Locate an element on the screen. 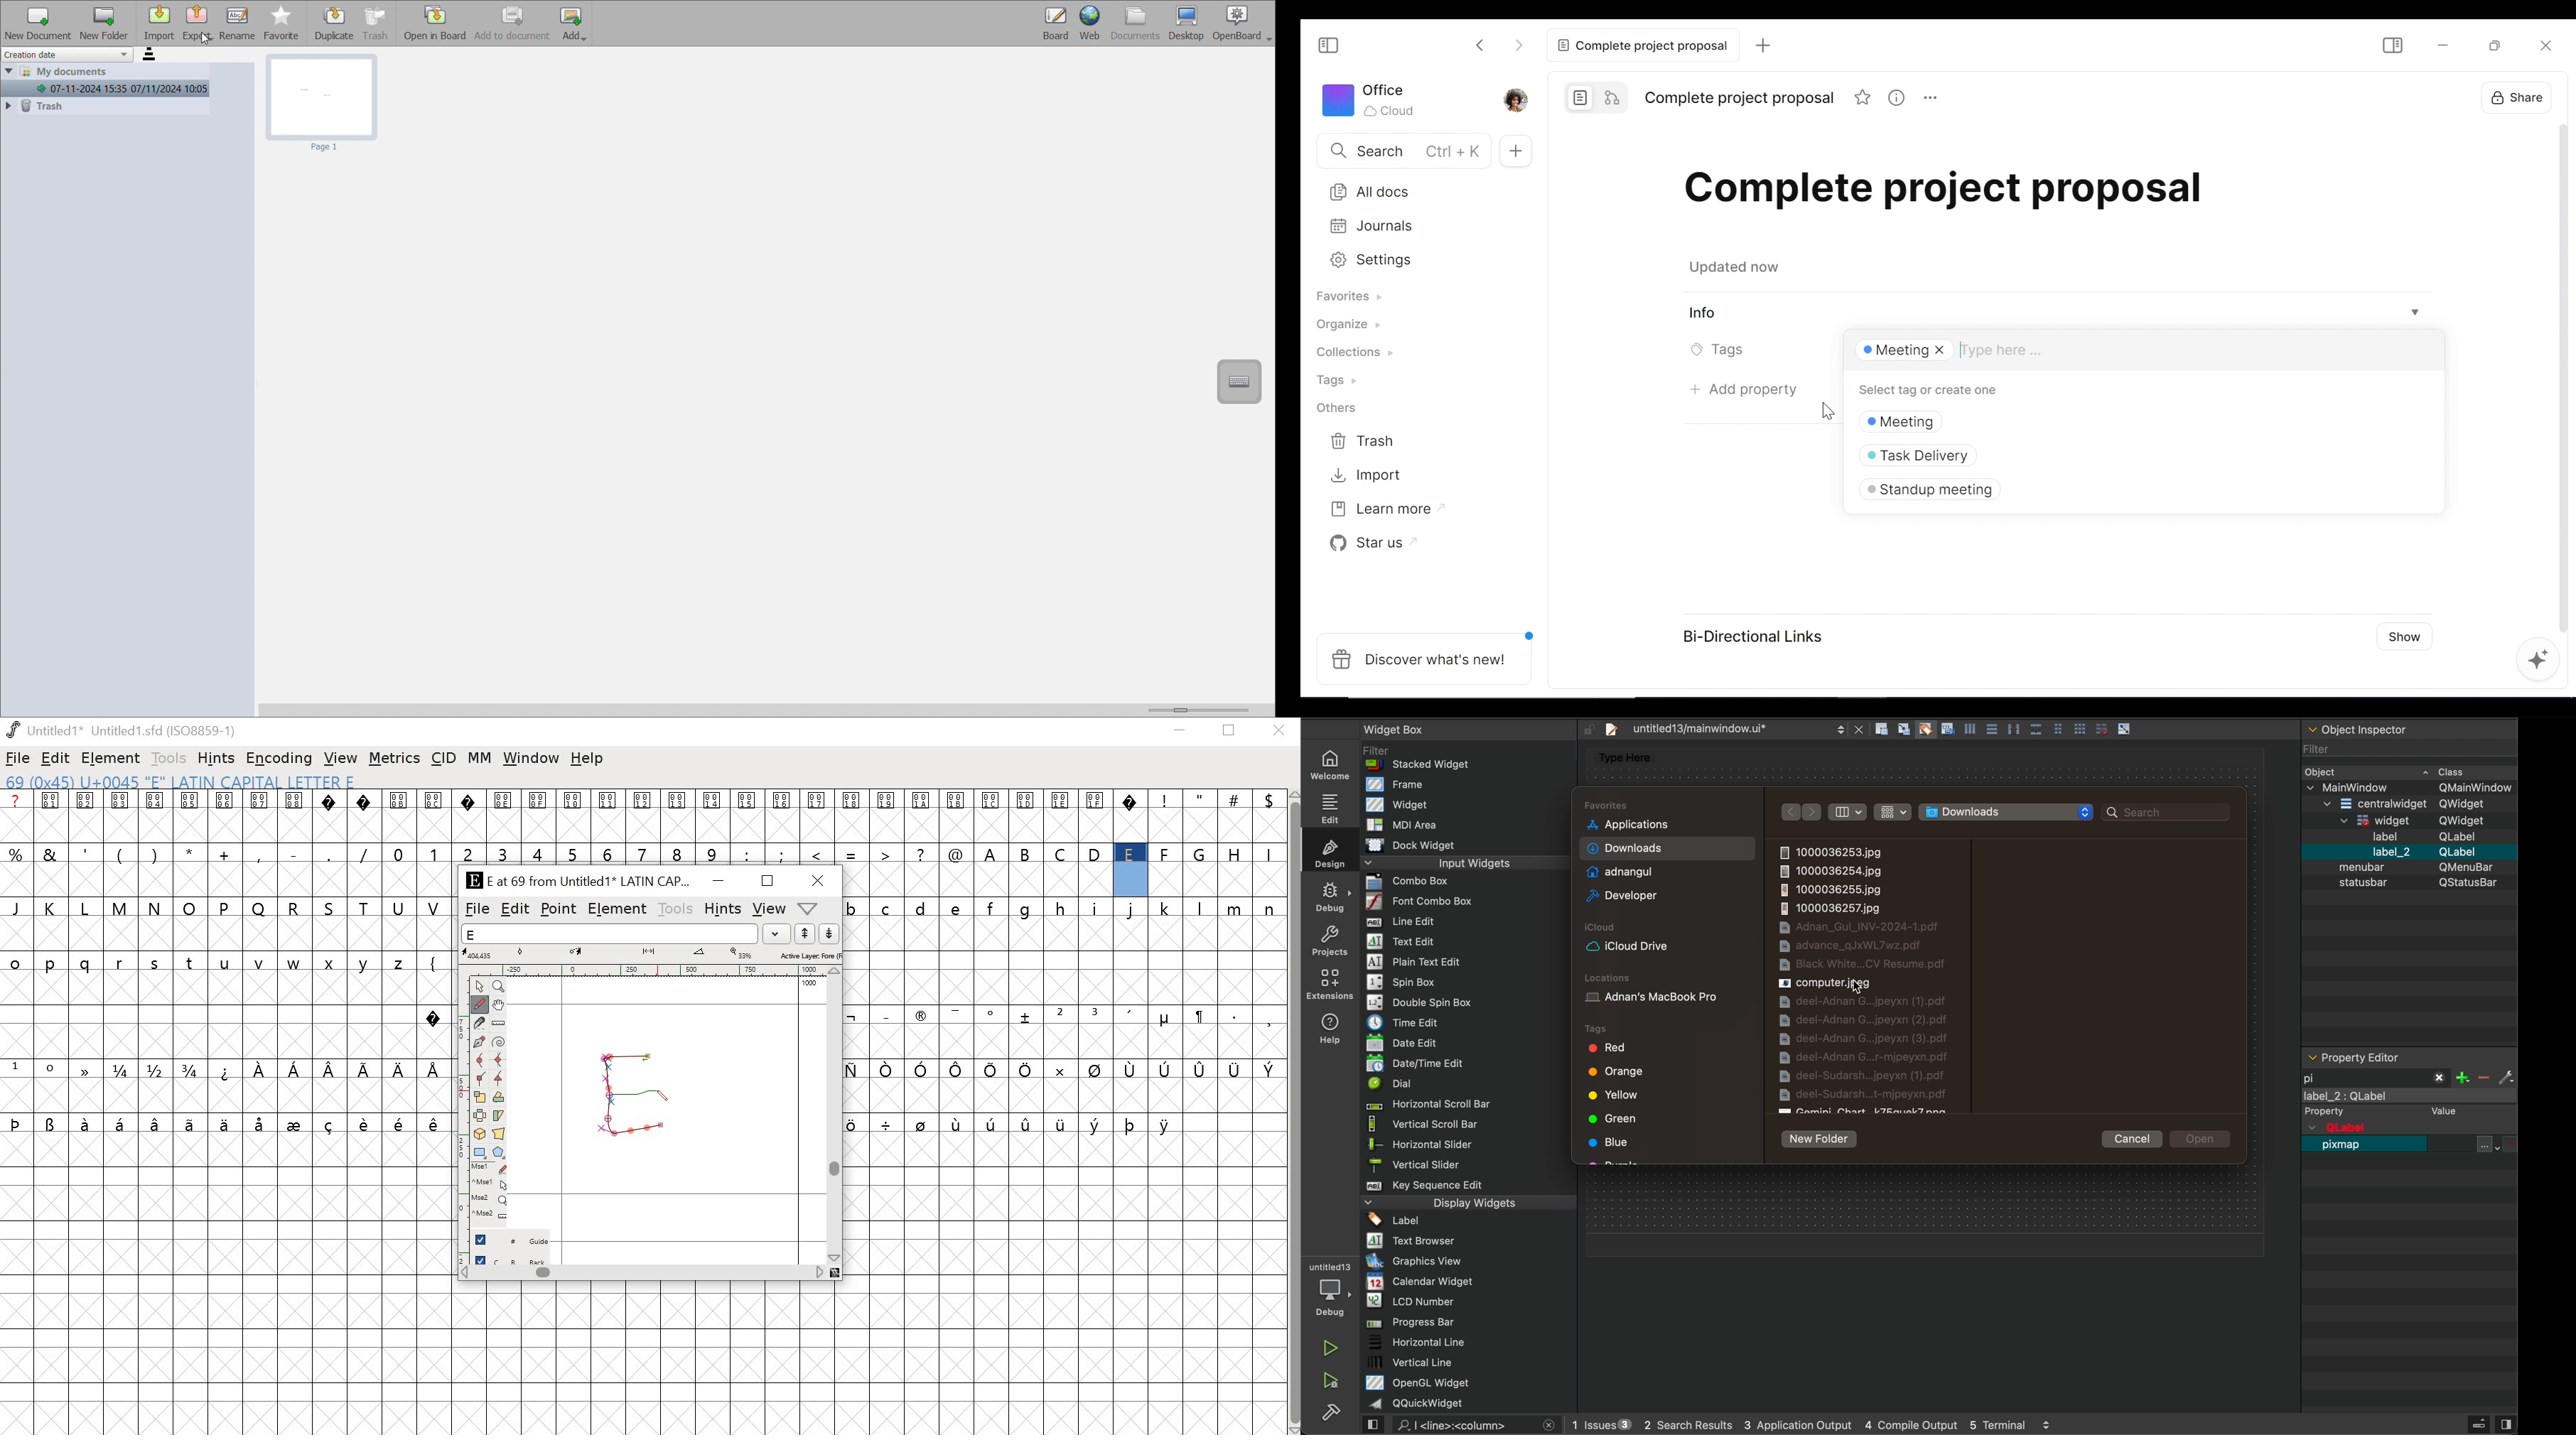 This screenshot has width=2576, height=1456. layout actions is located at coordinates (2008, 731).